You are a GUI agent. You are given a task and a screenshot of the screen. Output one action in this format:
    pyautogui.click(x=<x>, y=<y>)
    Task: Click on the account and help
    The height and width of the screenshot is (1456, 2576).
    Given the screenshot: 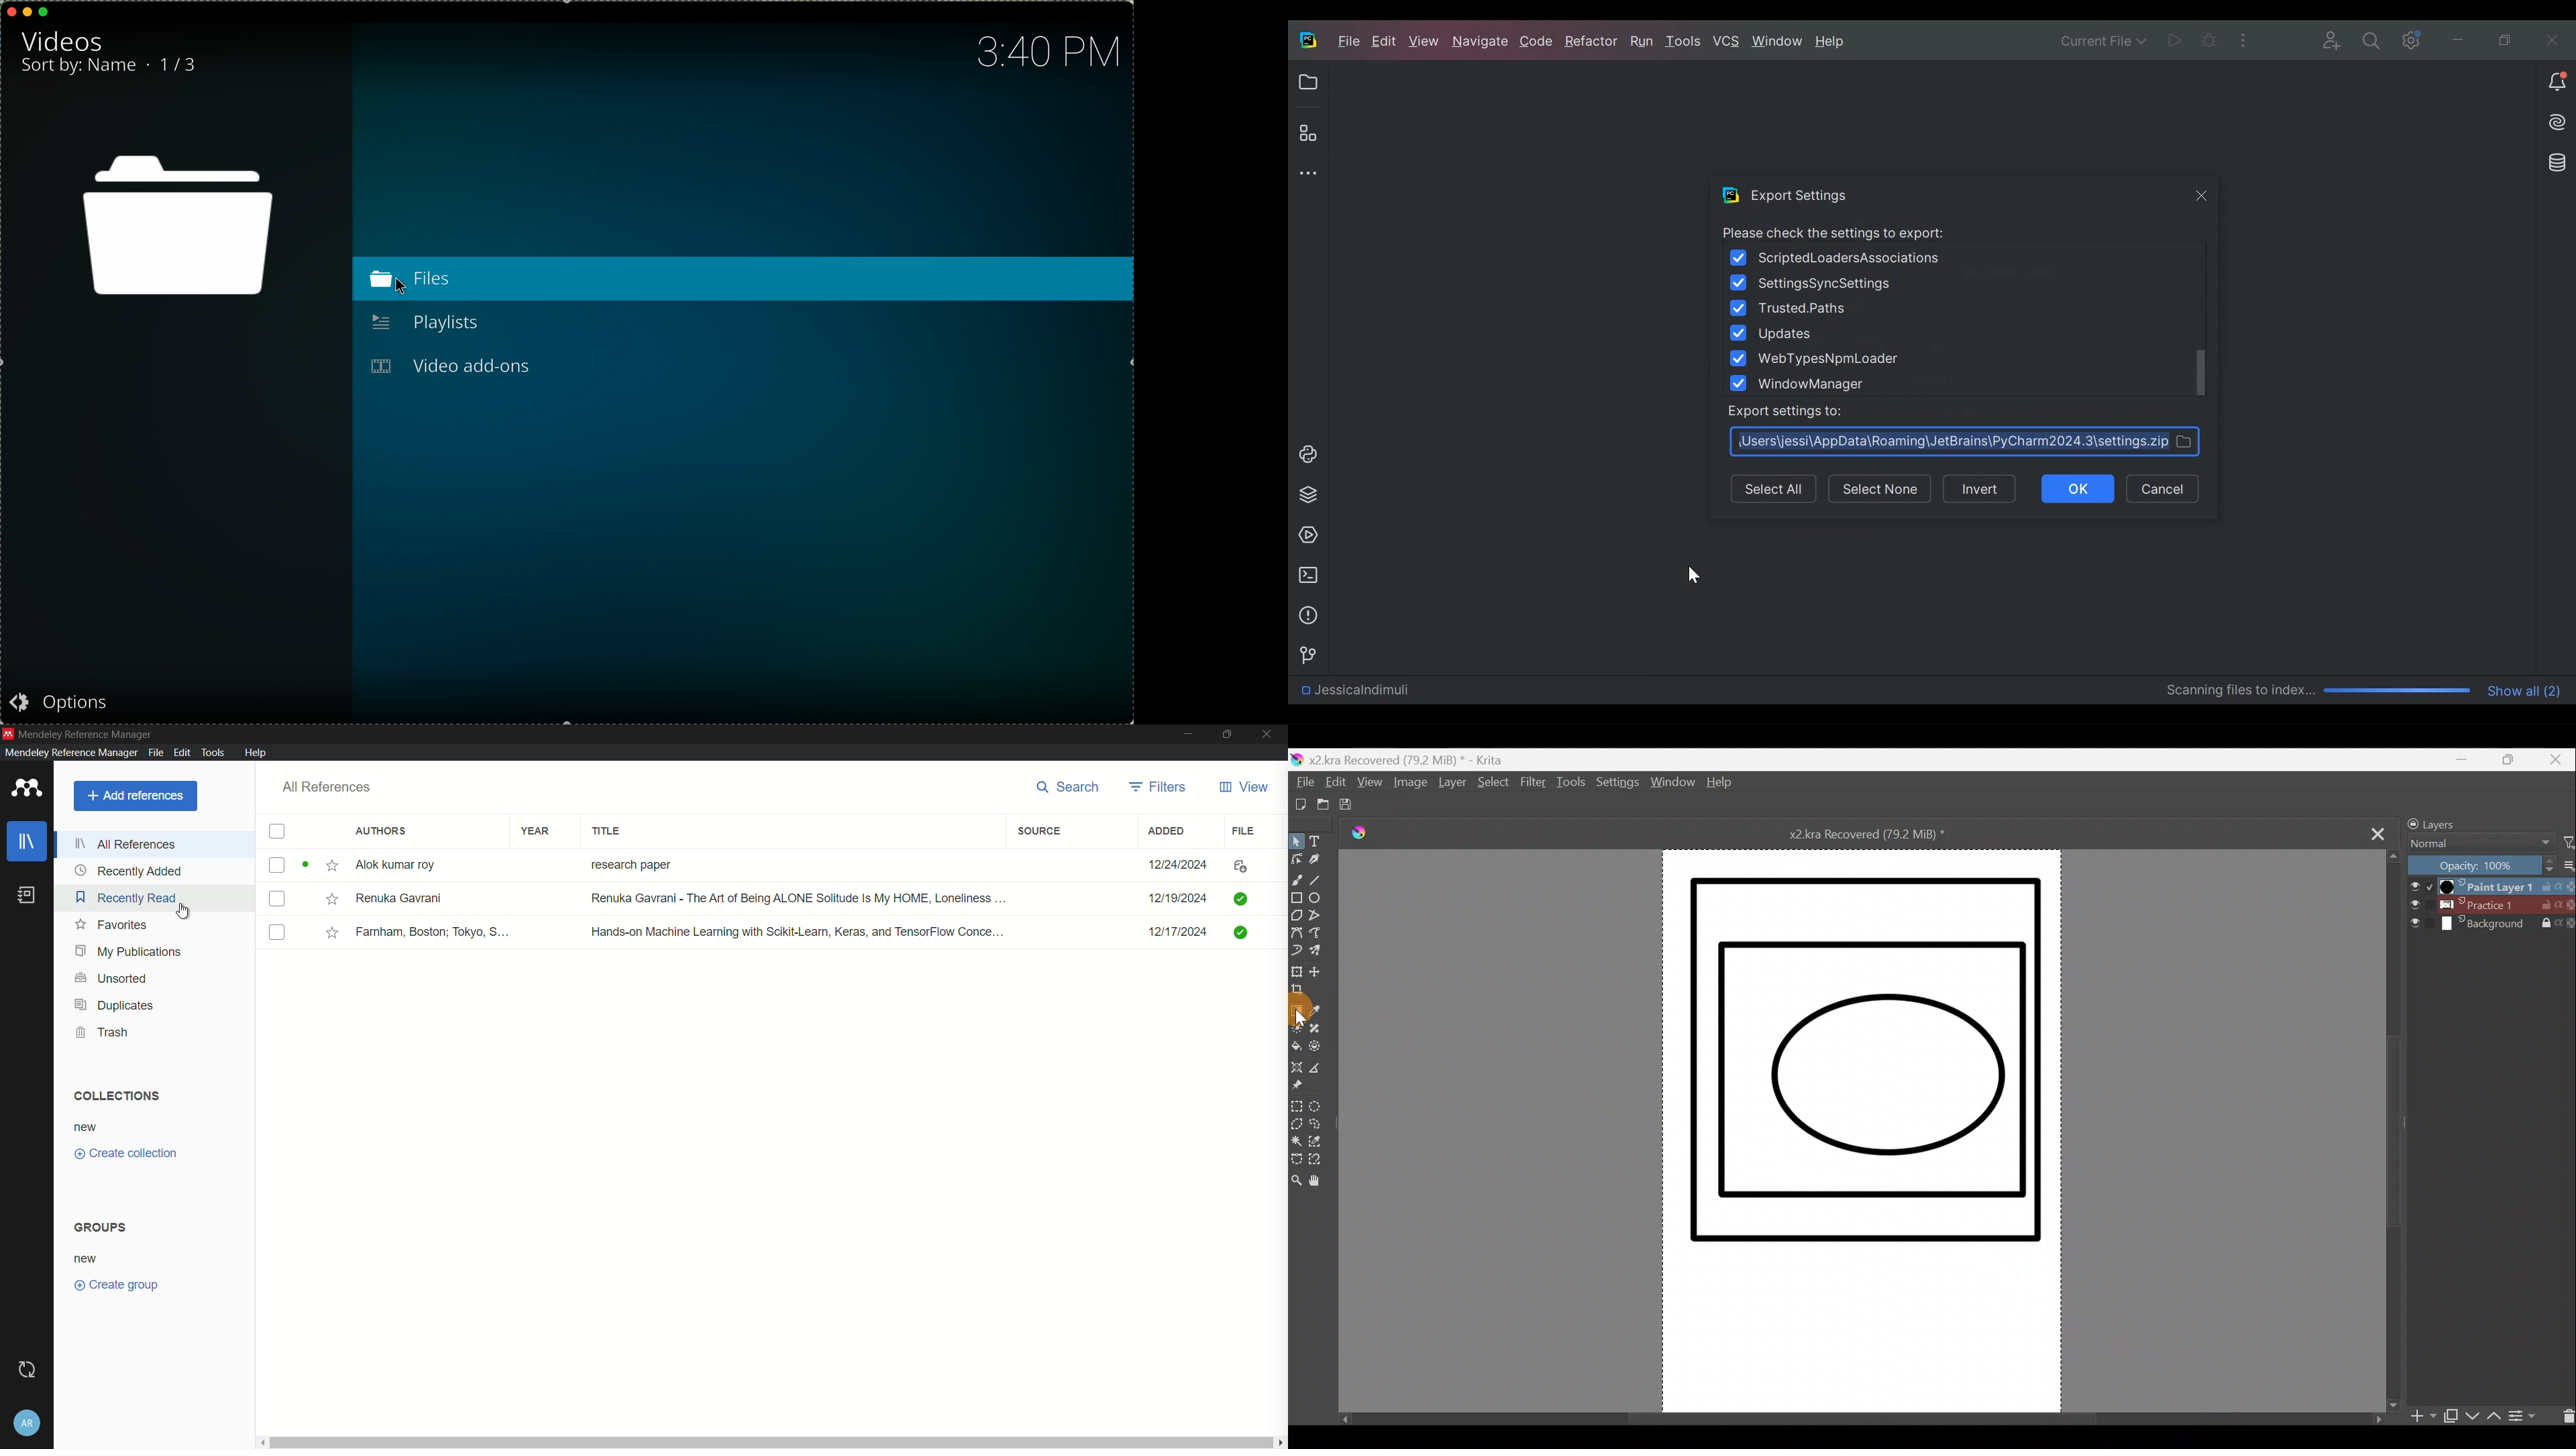 What is the action you would take?
    pyautogui.click(x=27, y=1423)
    